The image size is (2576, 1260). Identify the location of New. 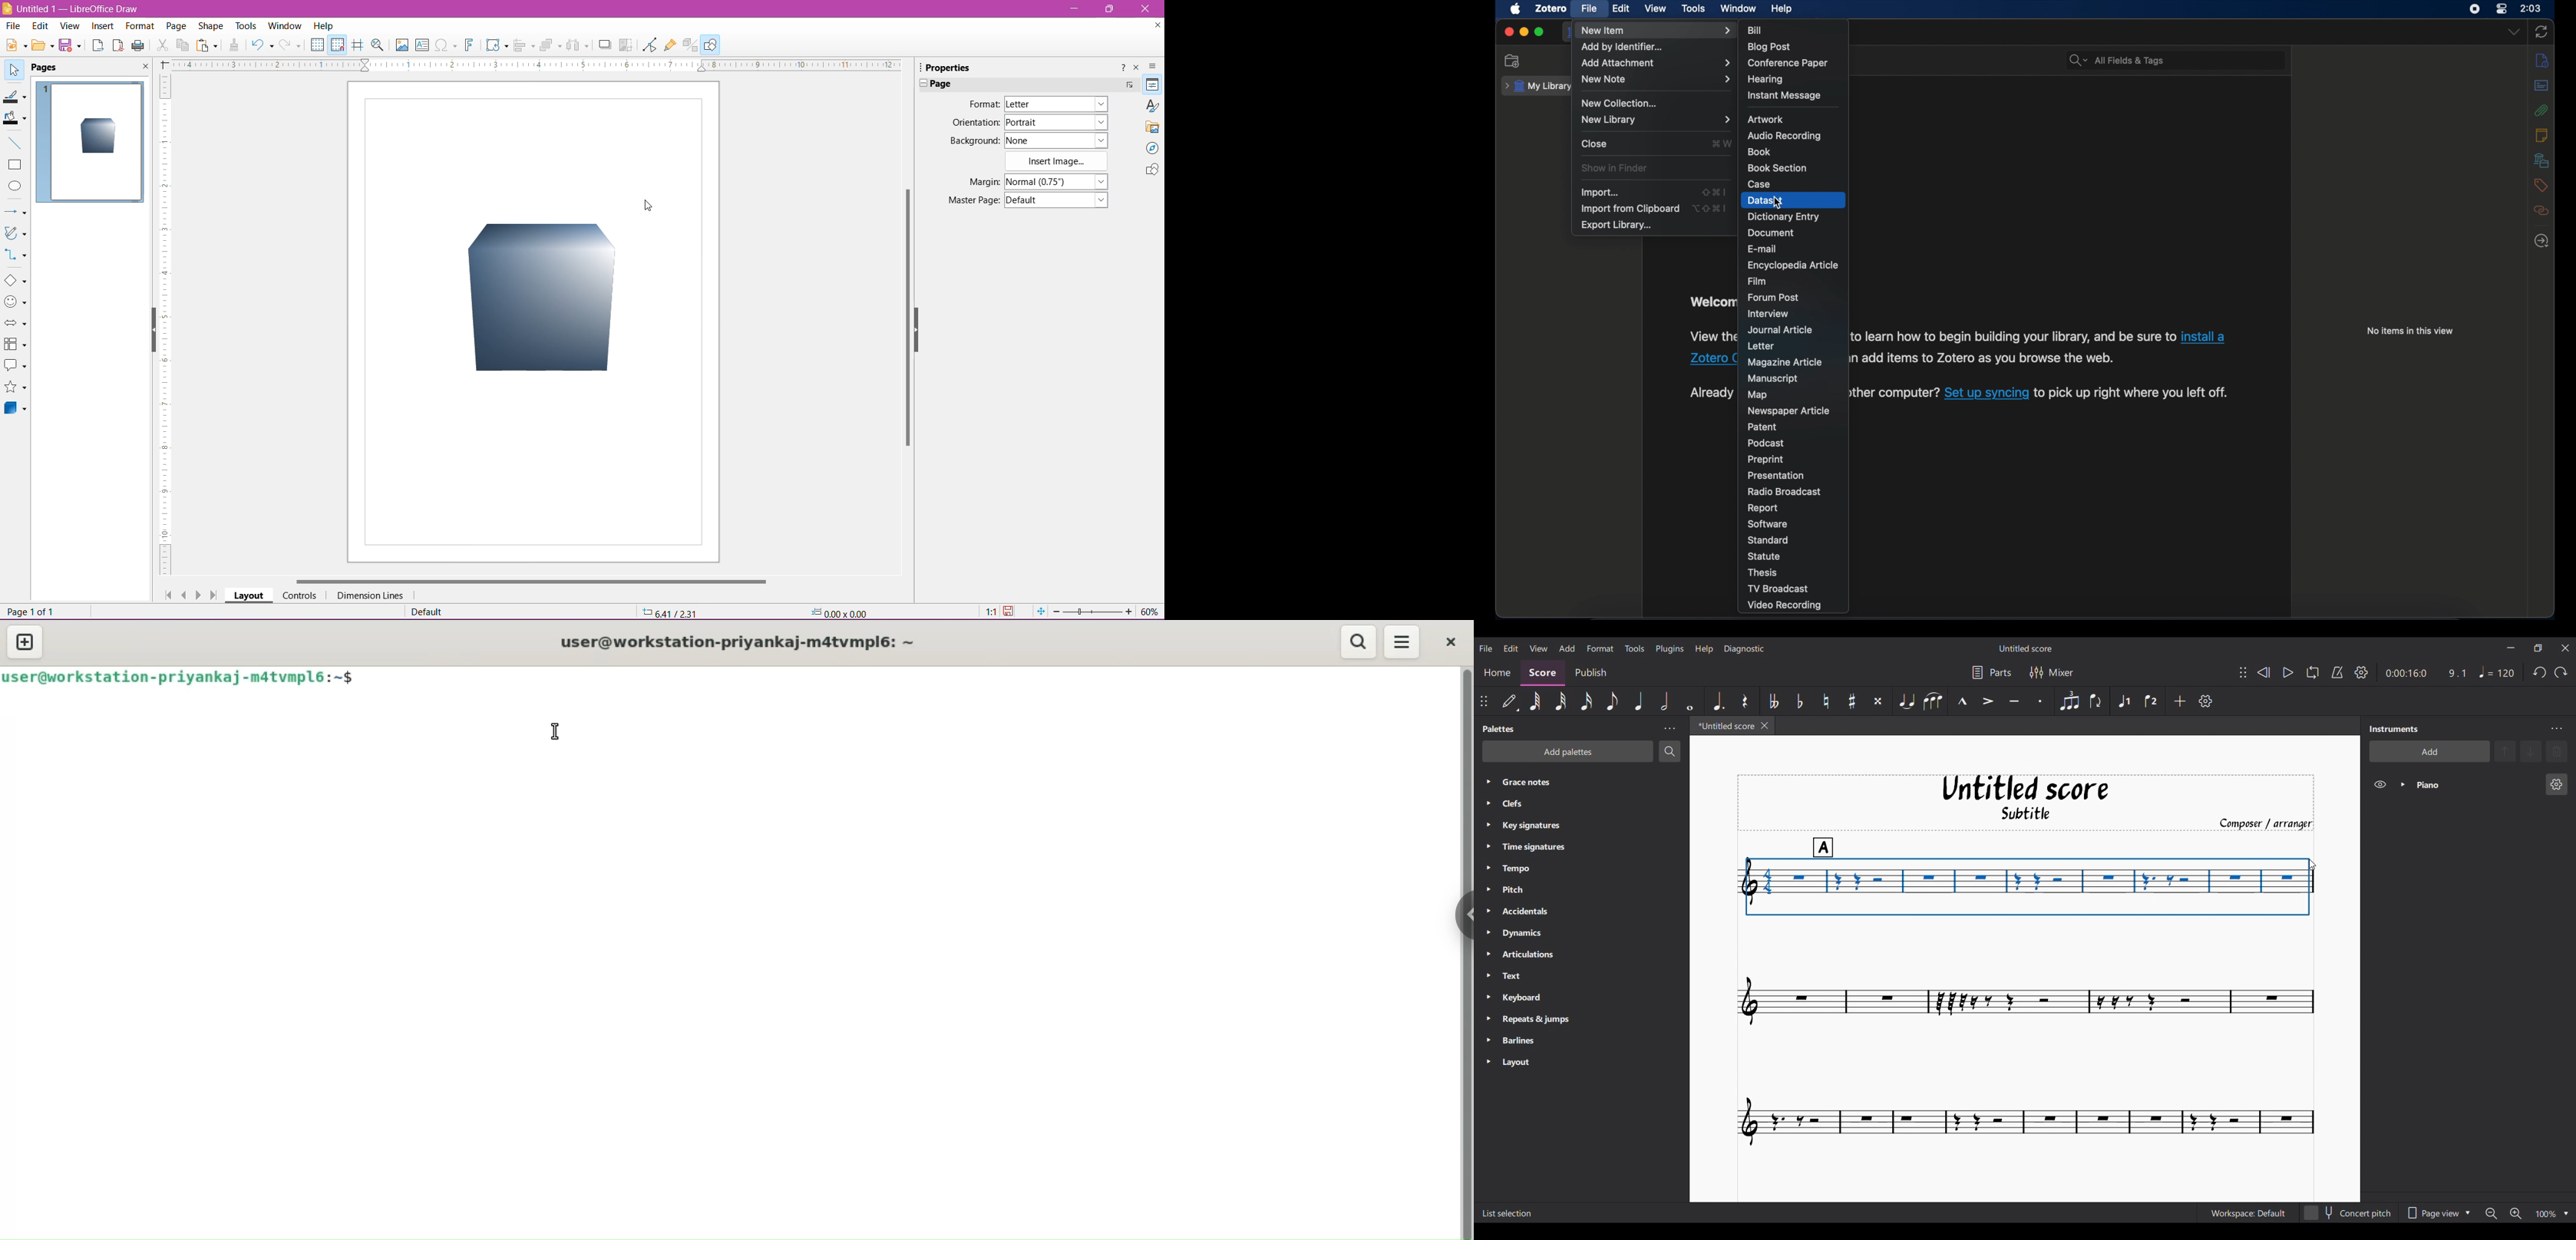
(15, 44).